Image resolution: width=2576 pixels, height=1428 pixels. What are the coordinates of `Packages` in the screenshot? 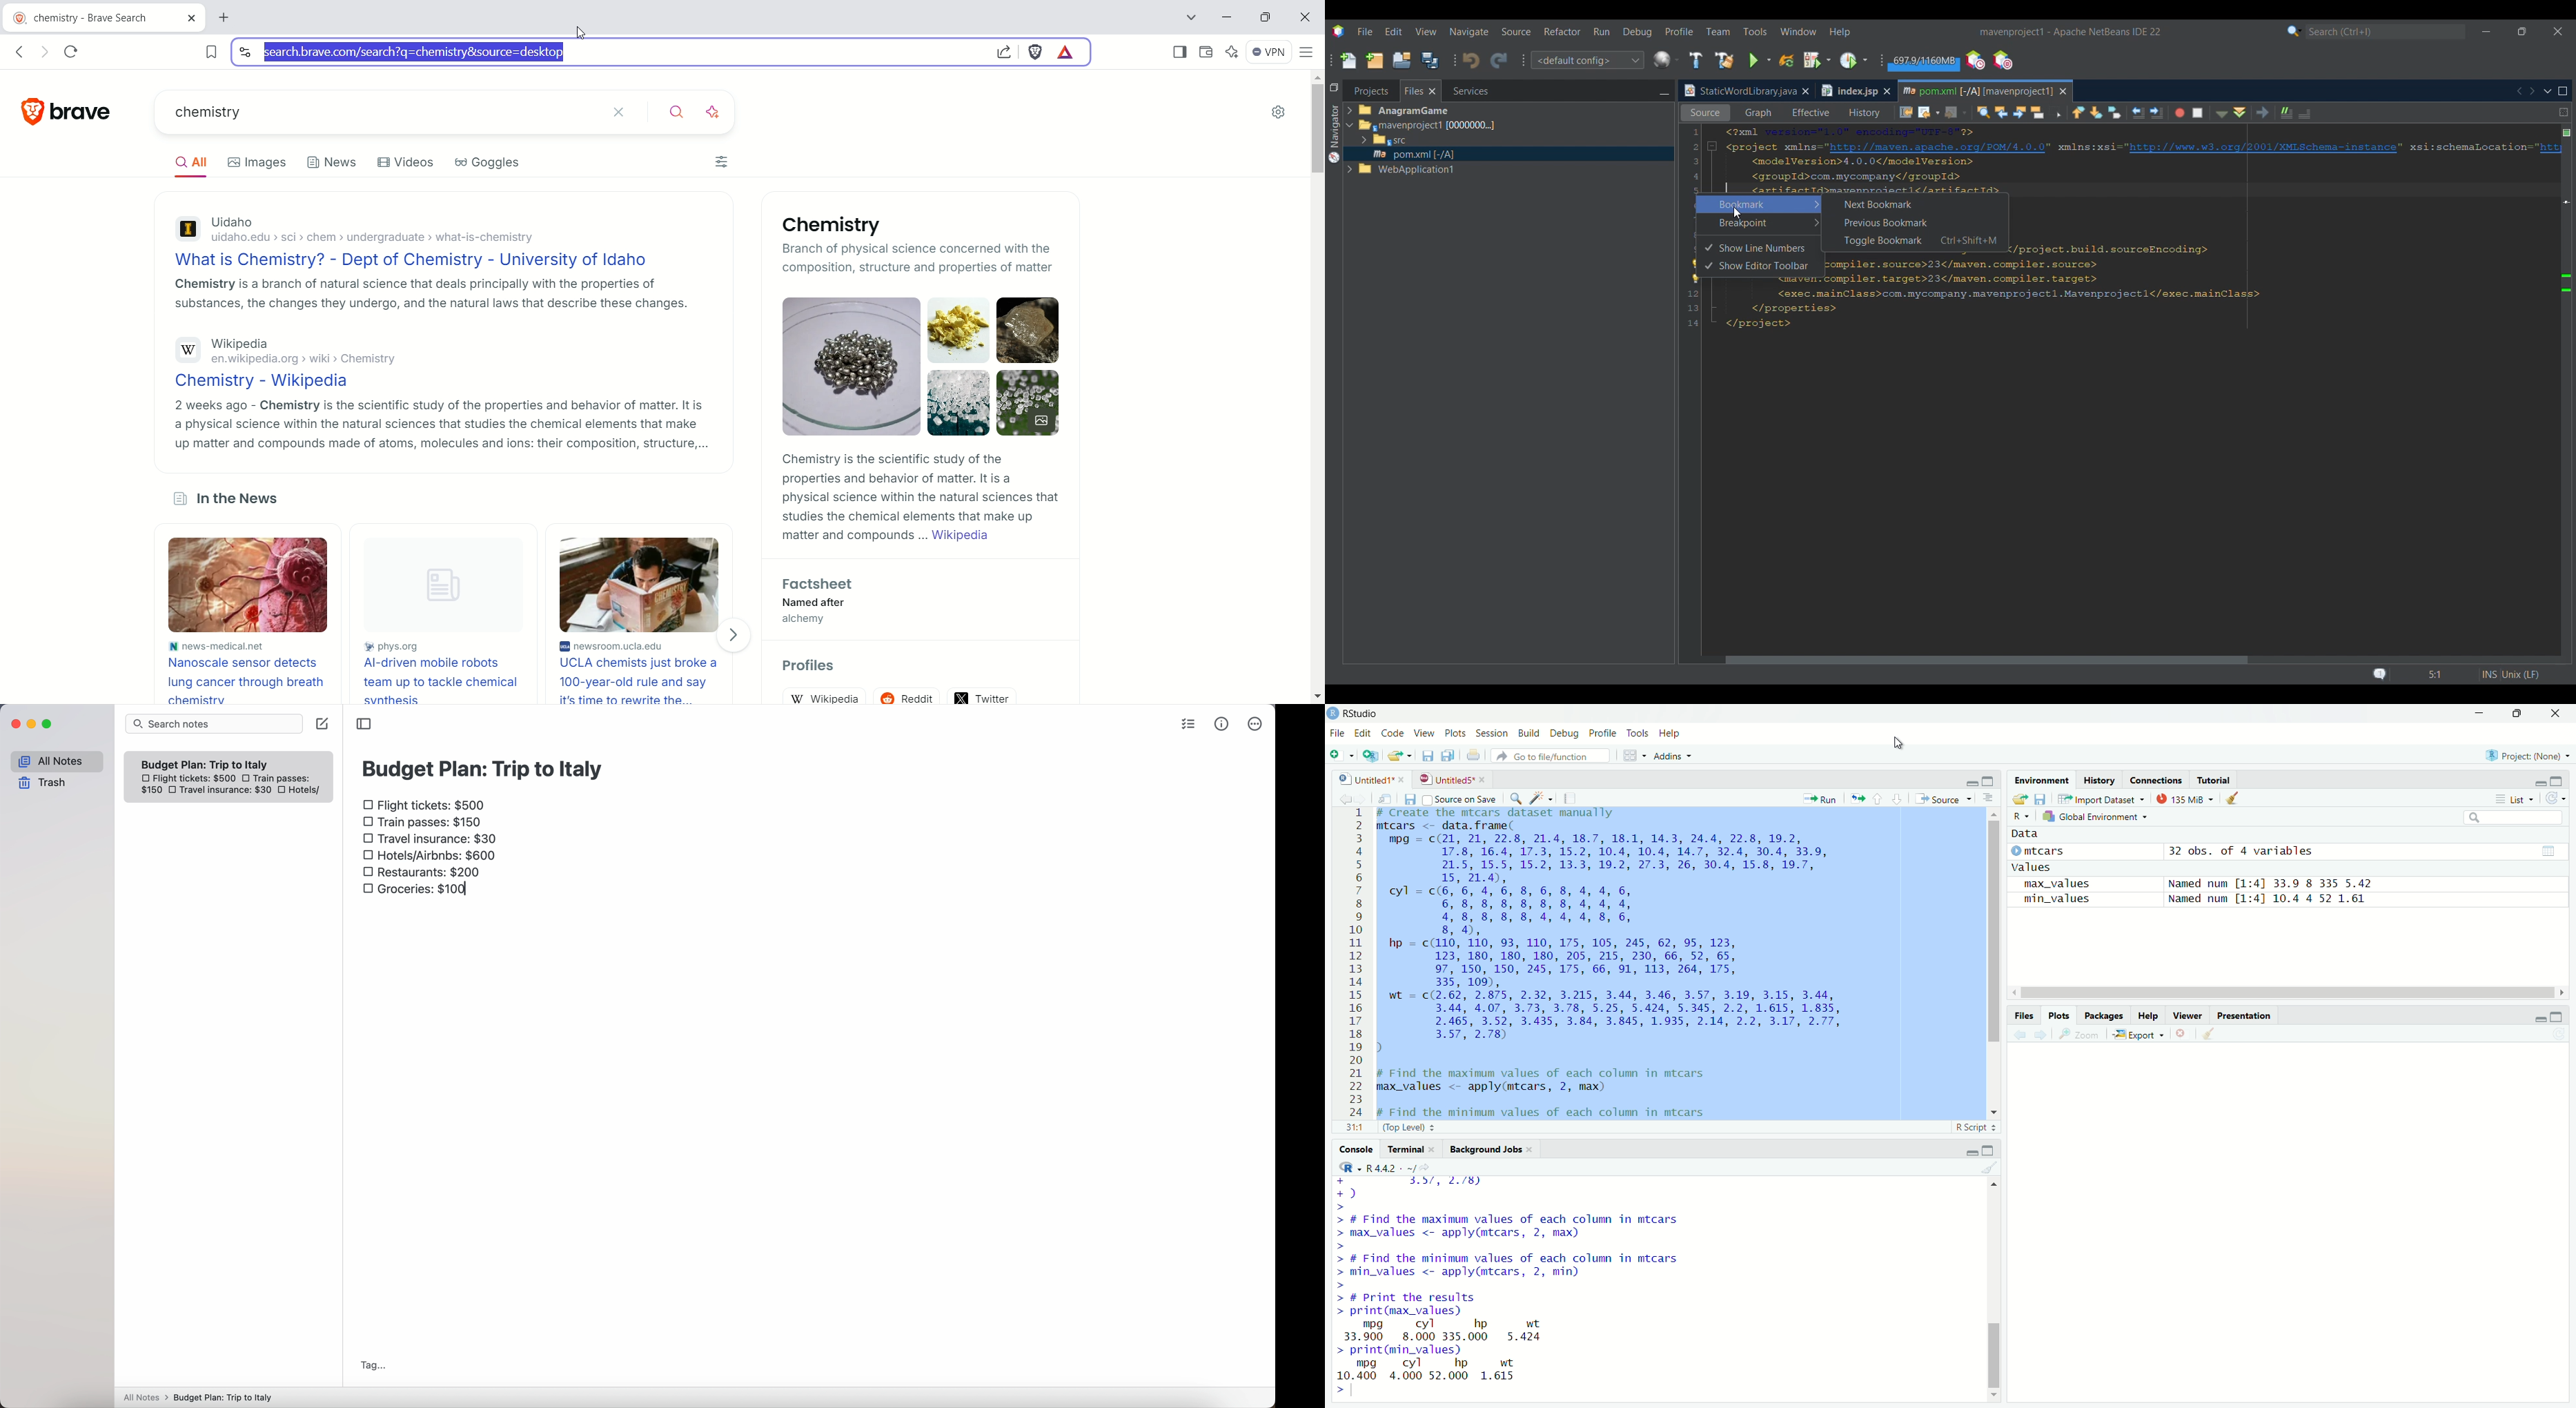 It's located at (2101, 1015).